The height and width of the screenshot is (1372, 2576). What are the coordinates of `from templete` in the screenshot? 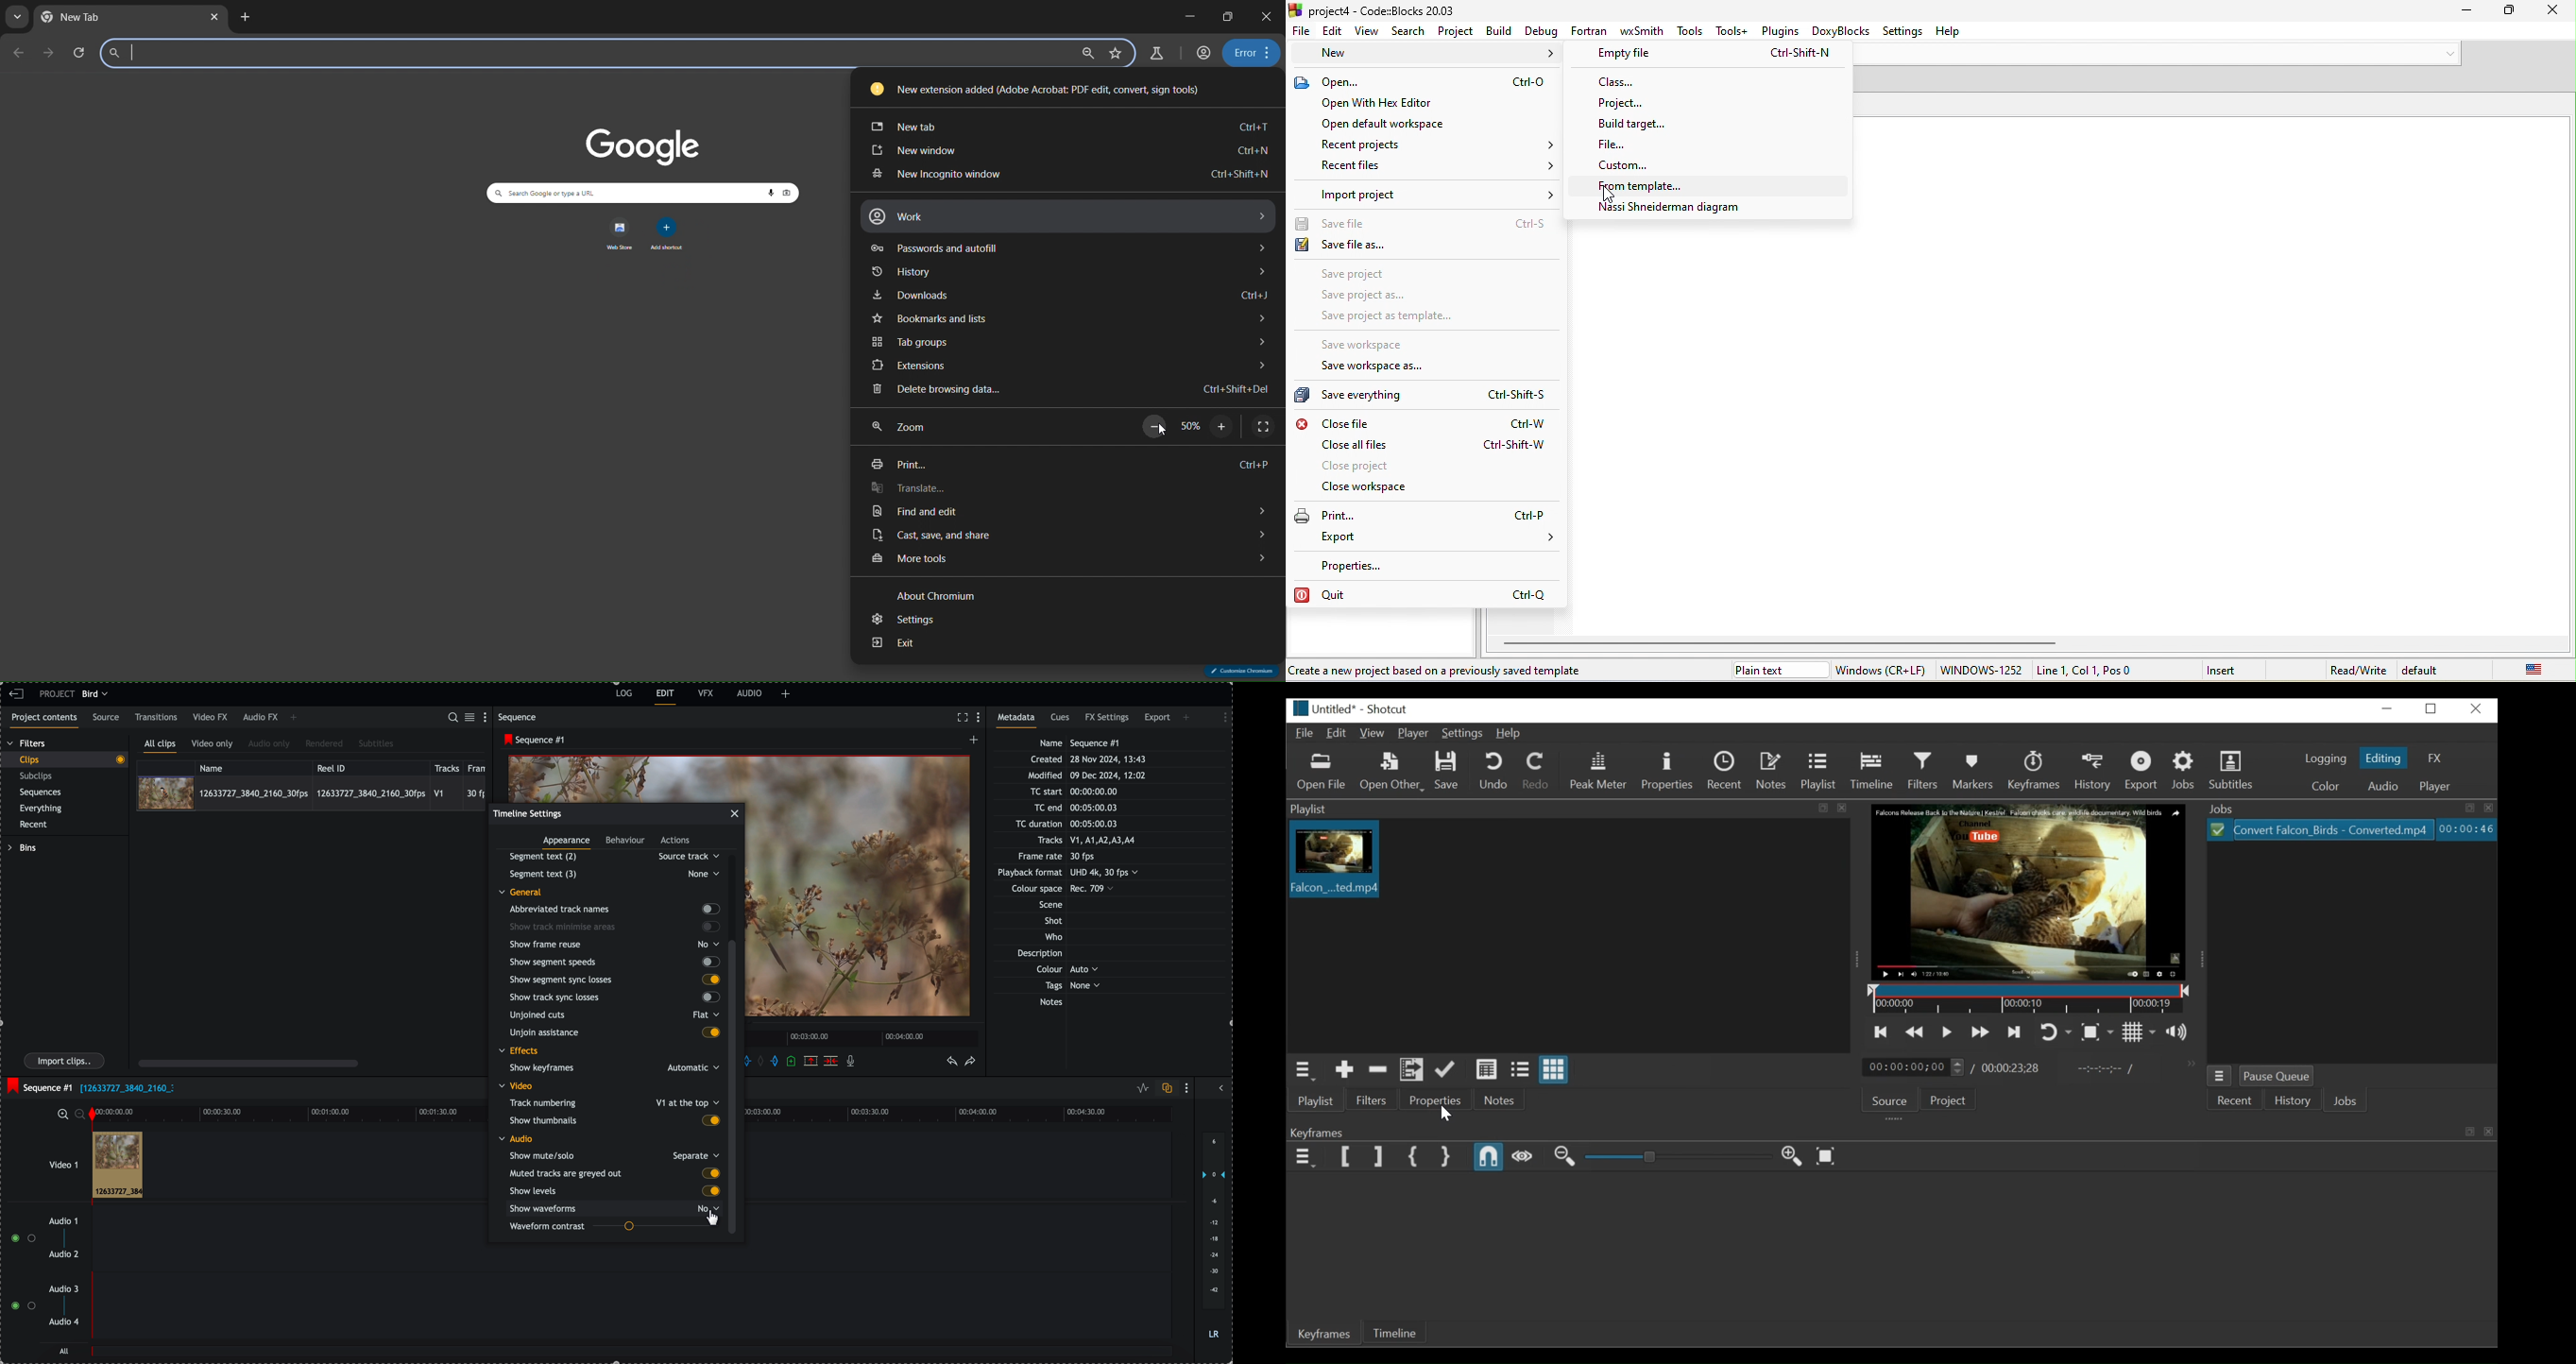 It's located at (1660, 186).